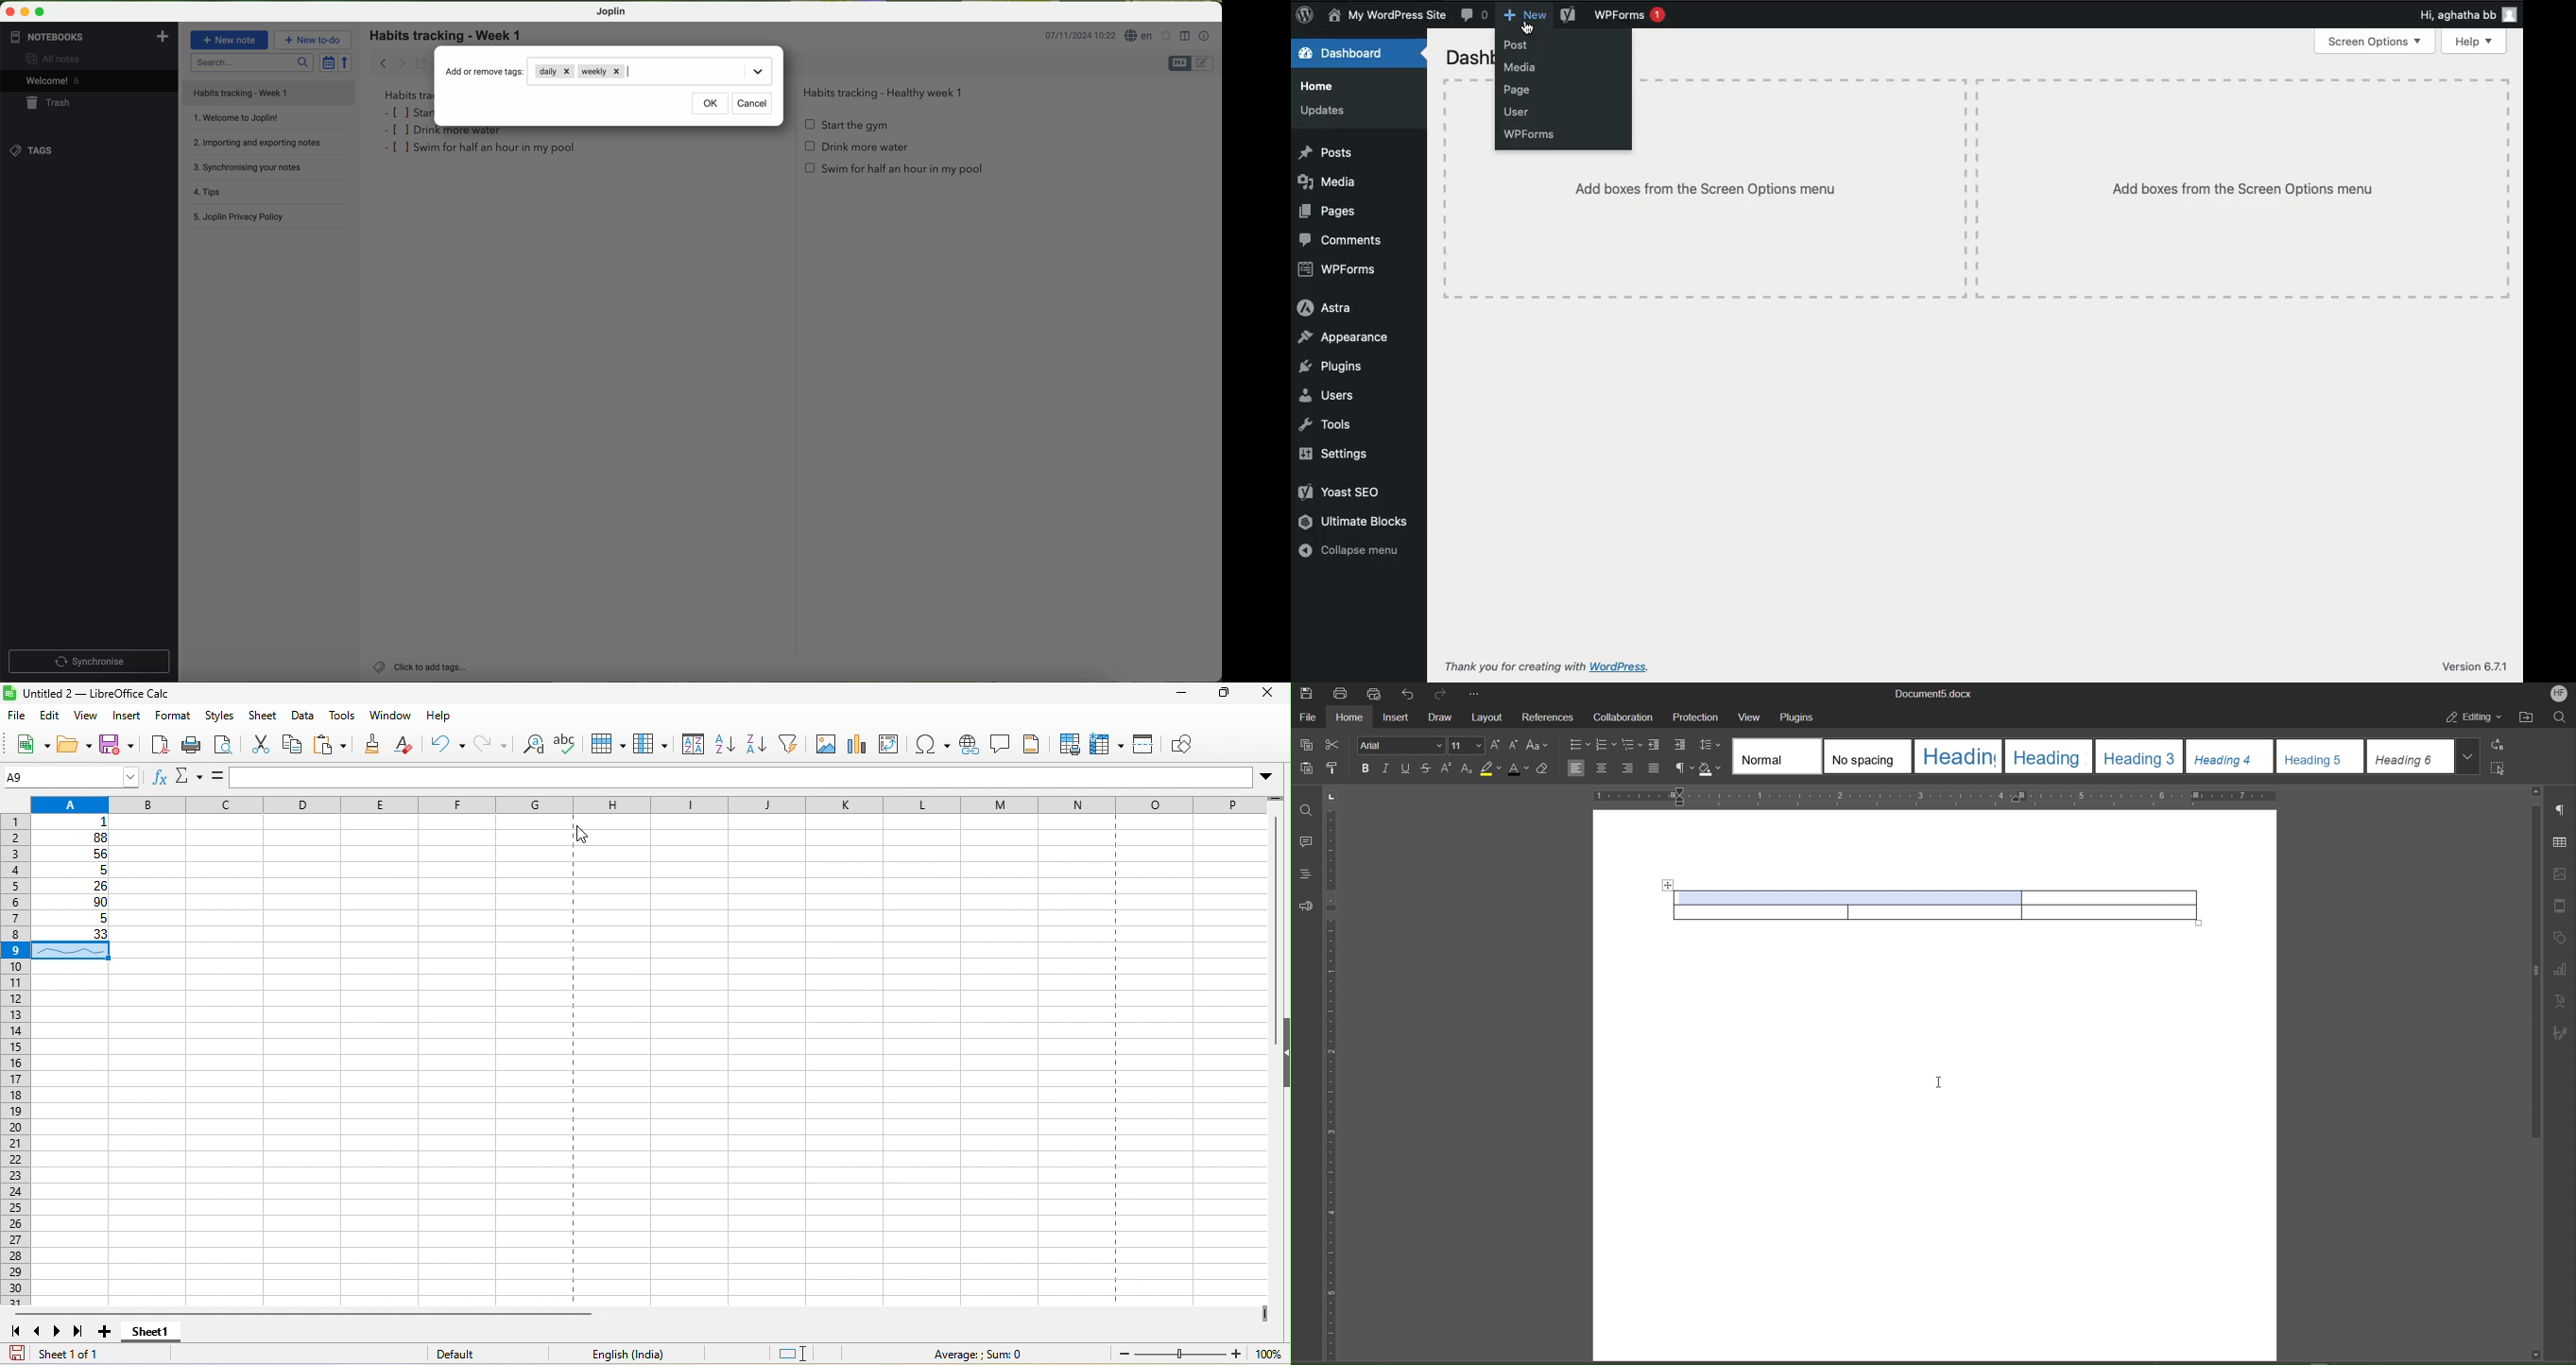 Image resolution: width=2576 pixels, height=1372 pixels. What do you see at coordinates (15, 1332) in the screenshot?
I see `scroll to first sheet` at bounding box center [15, 1332].